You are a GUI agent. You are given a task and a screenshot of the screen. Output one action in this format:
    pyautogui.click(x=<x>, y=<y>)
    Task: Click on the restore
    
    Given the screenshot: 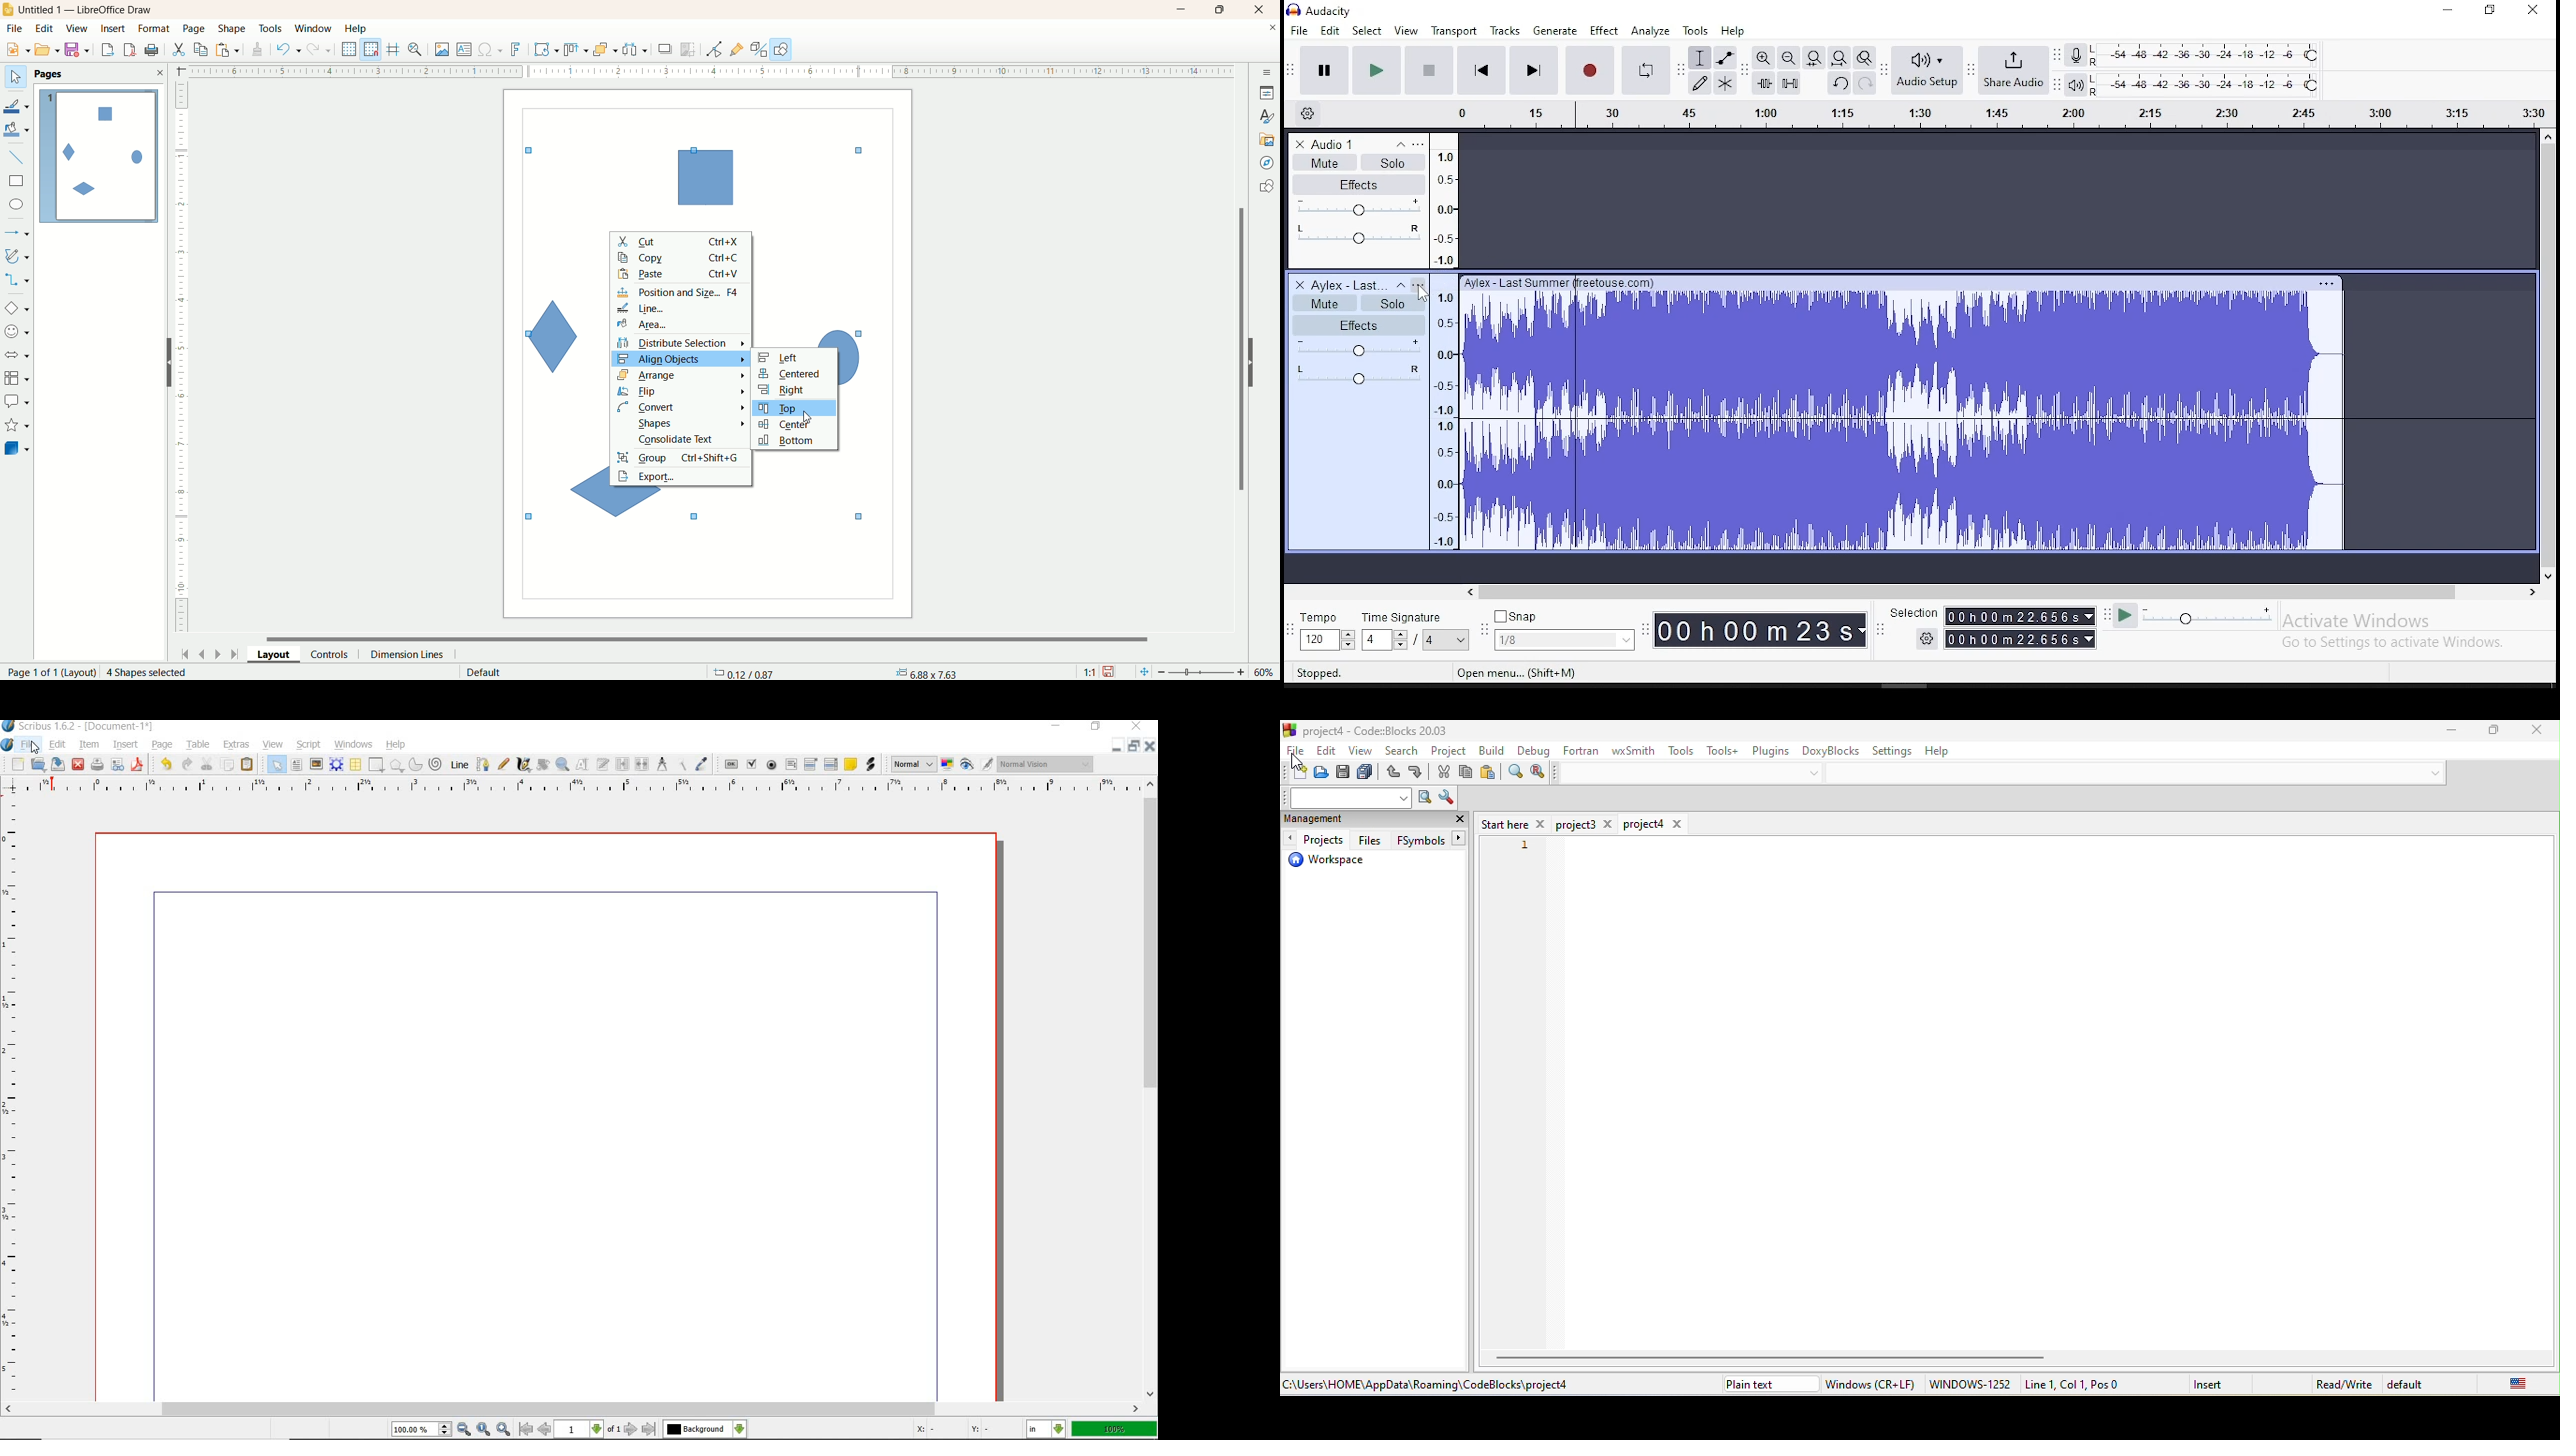 What is the action you would take?
    pyautogui.click(x=2491, y=10)
    